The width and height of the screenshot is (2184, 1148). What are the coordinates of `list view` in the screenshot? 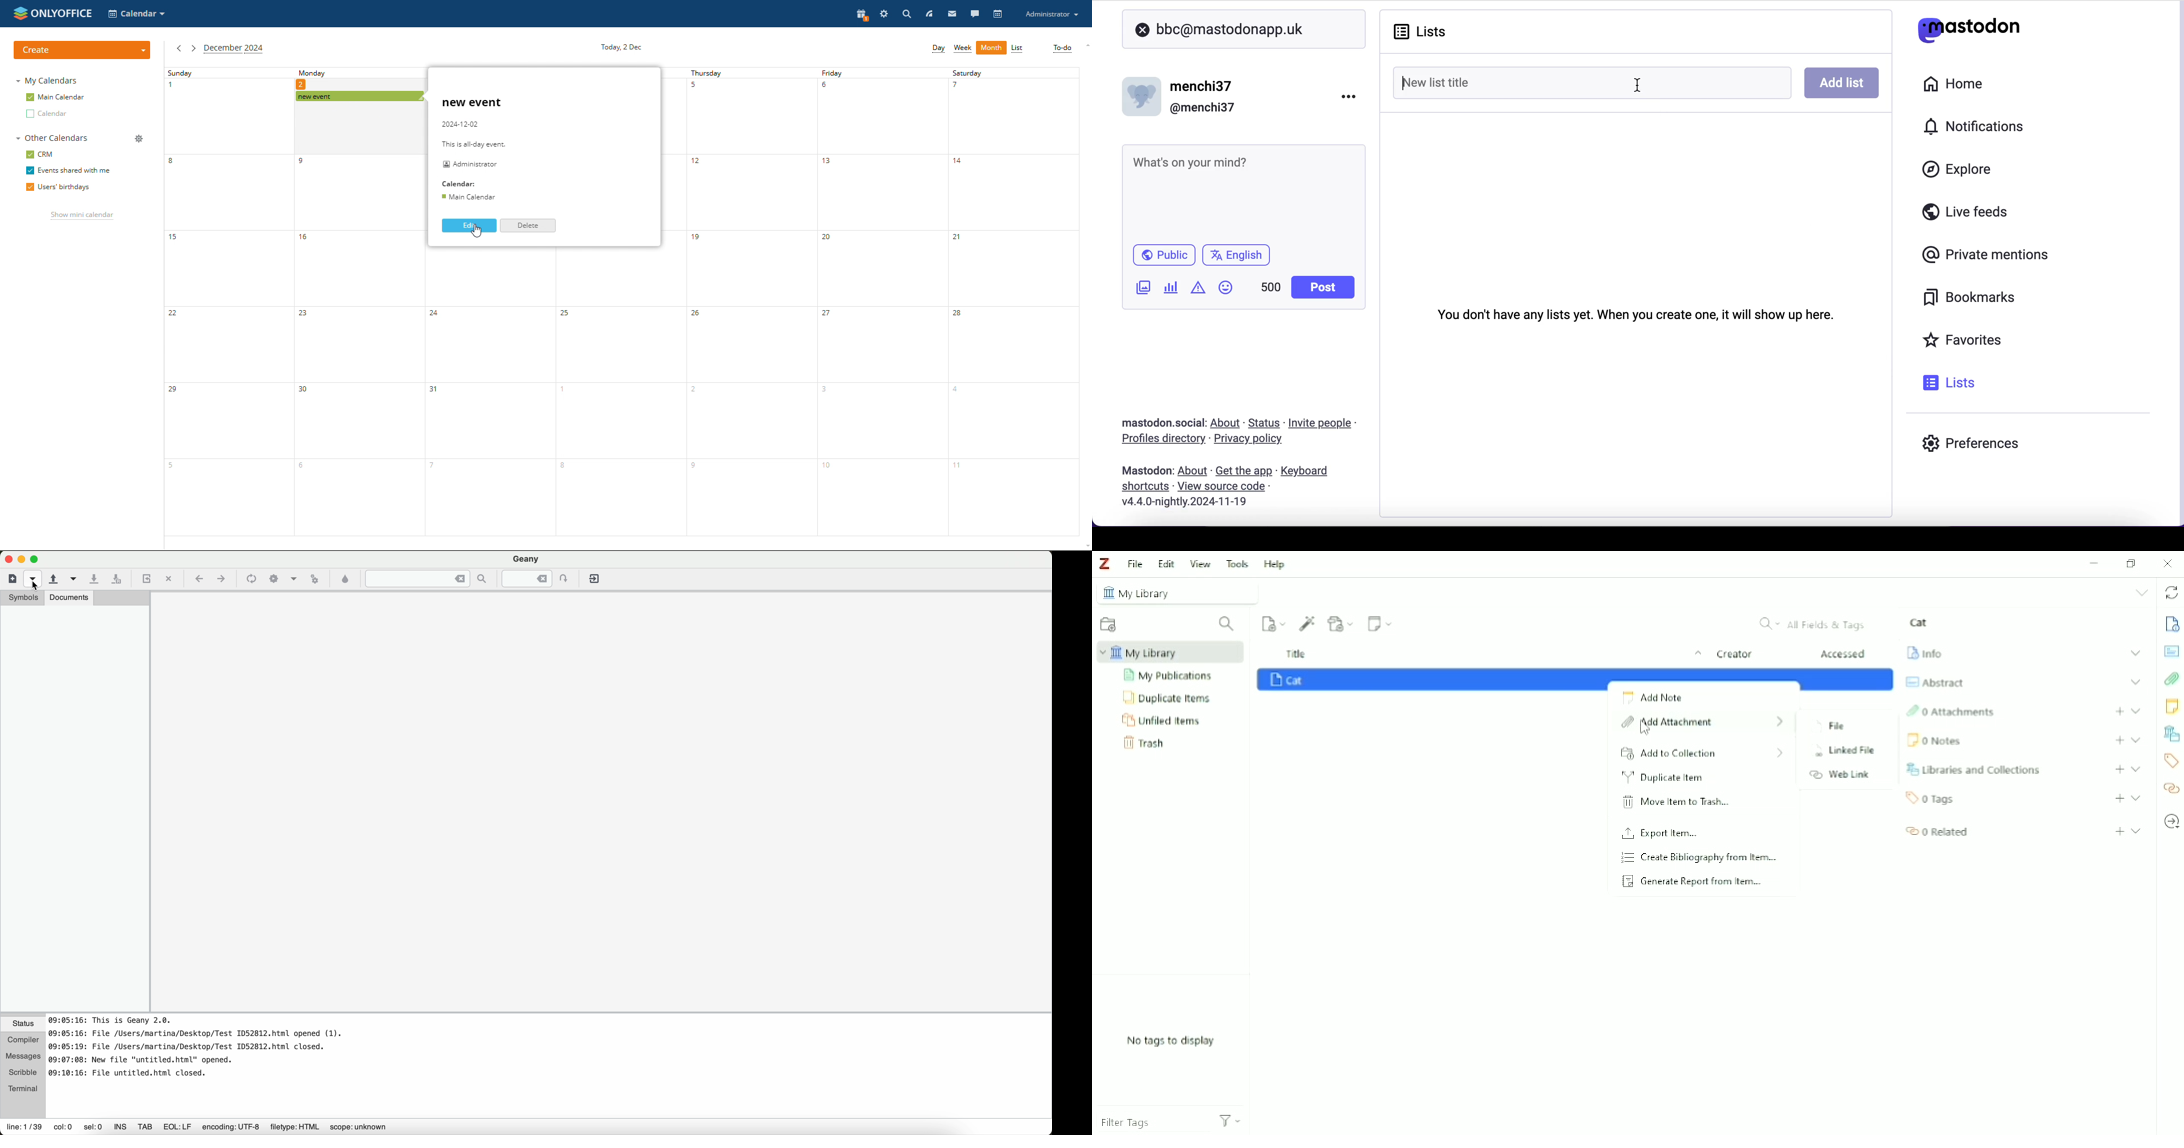 It's located at (1018, 48).